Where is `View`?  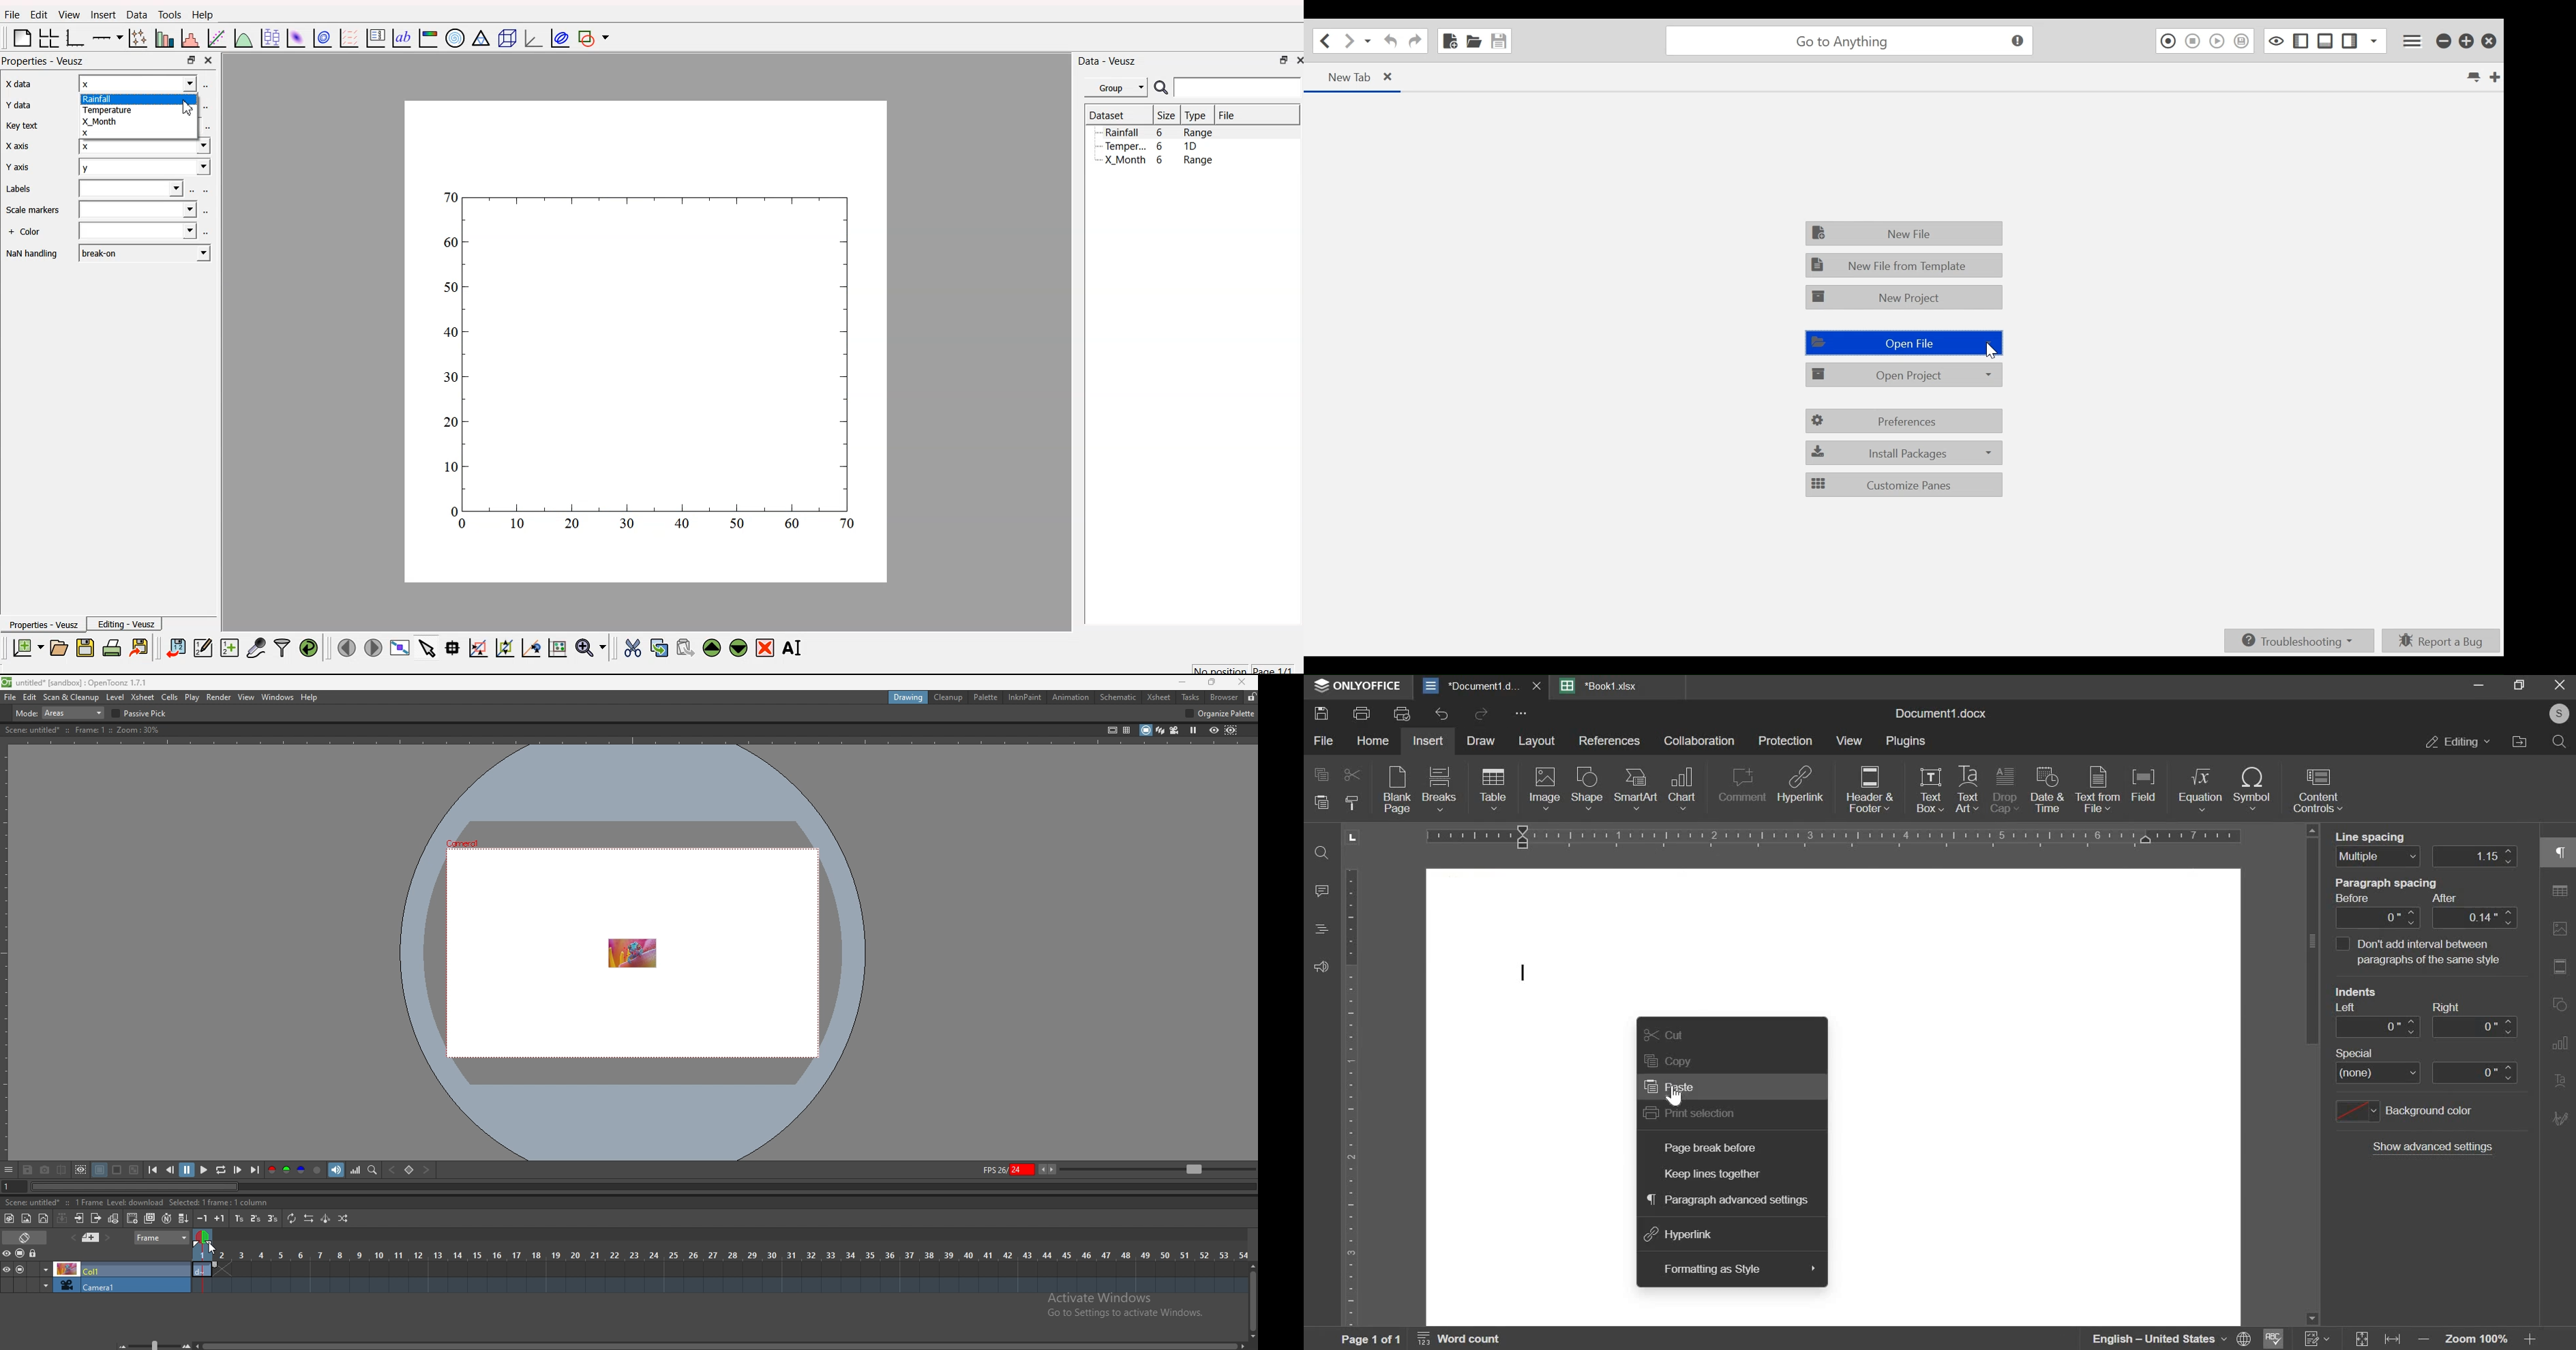 View is located at coordinates (65, 15).